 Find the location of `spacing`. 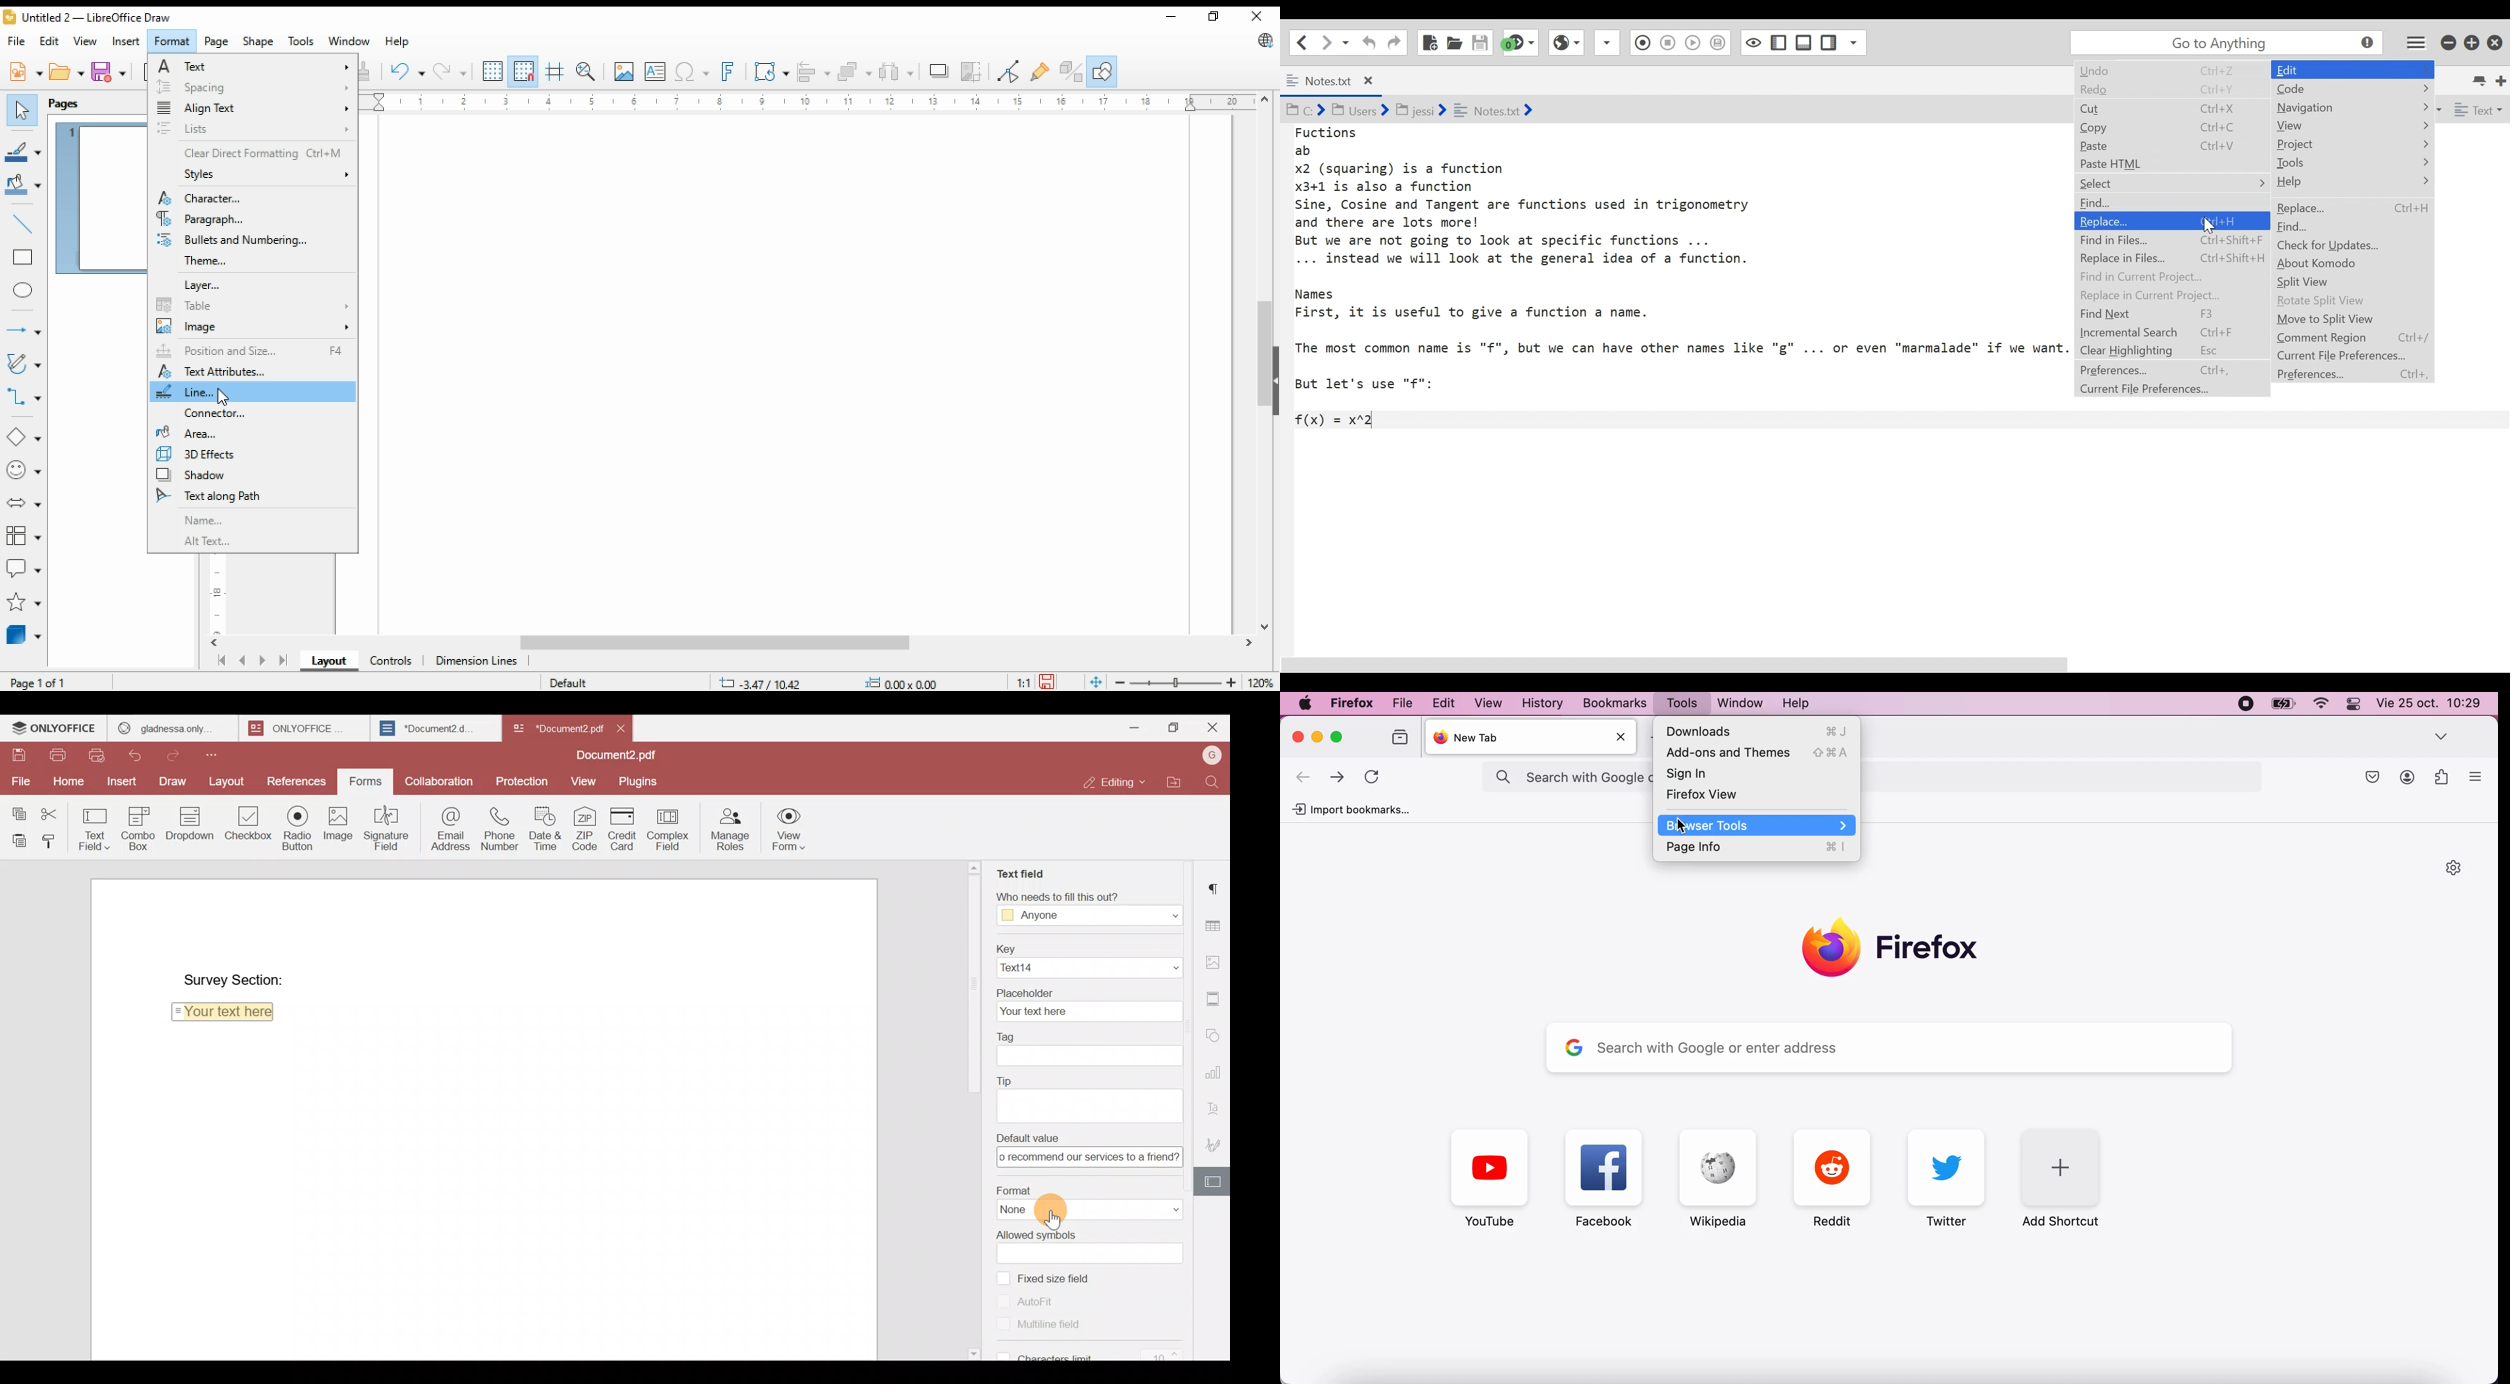

spacing is located at coordinates (252, 88).